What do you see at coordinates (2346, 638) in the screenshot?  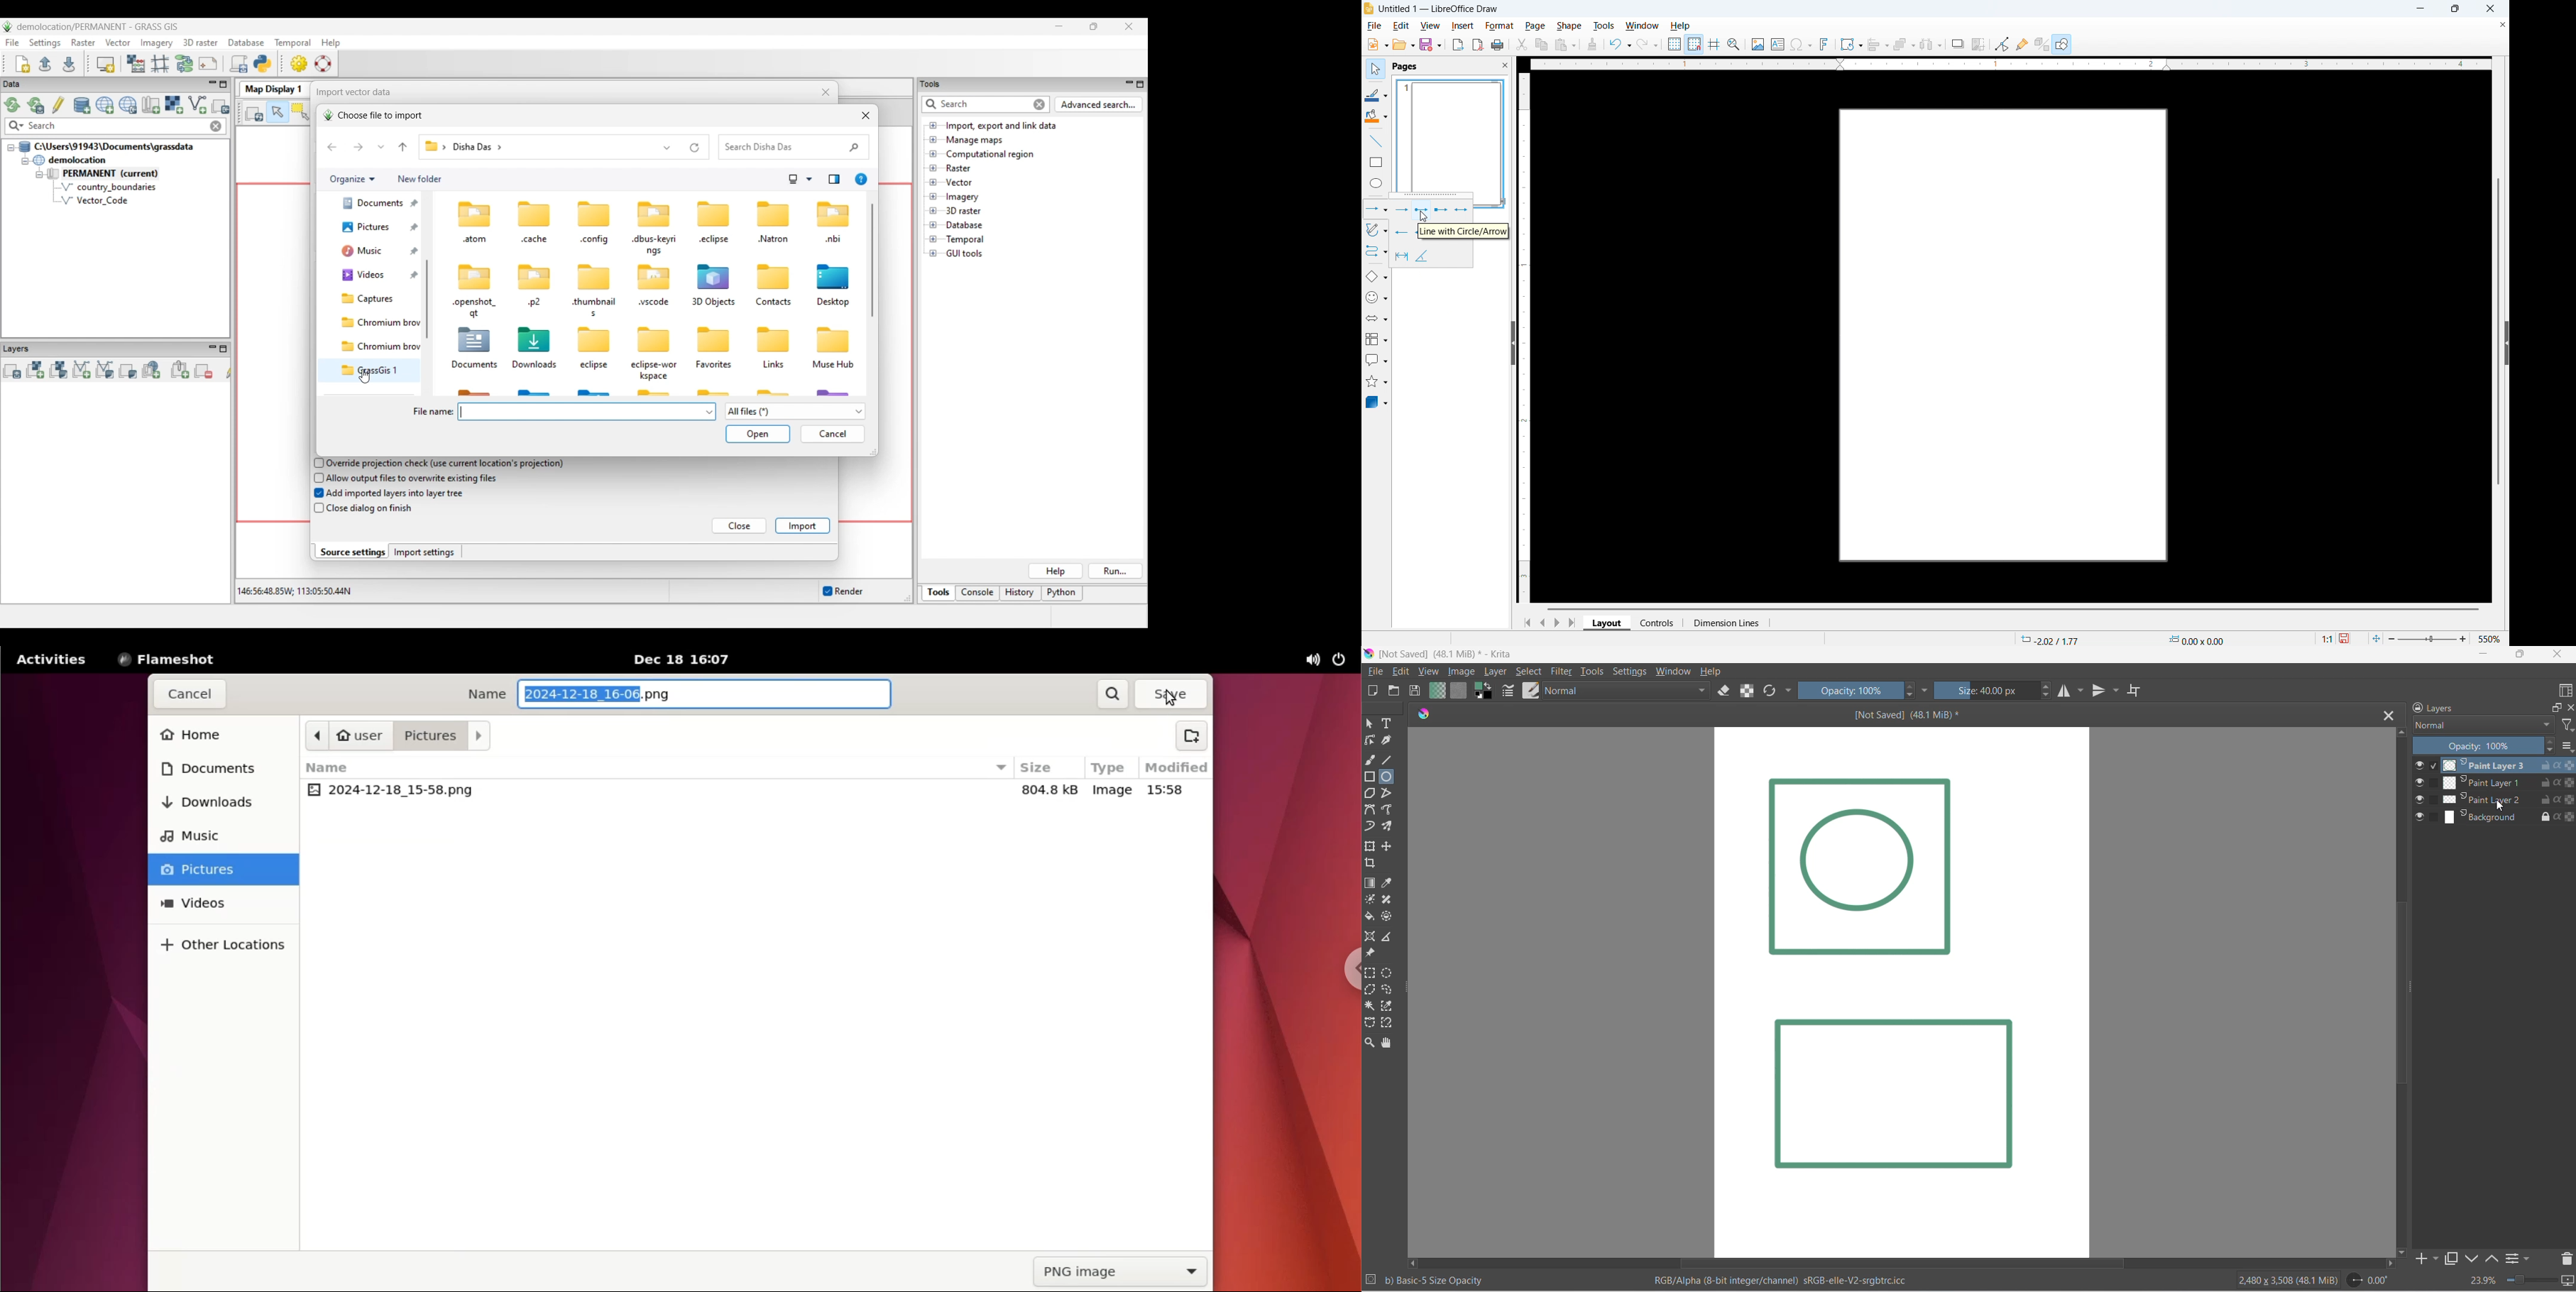 I see `save ` at bounding box center [2346, 638].